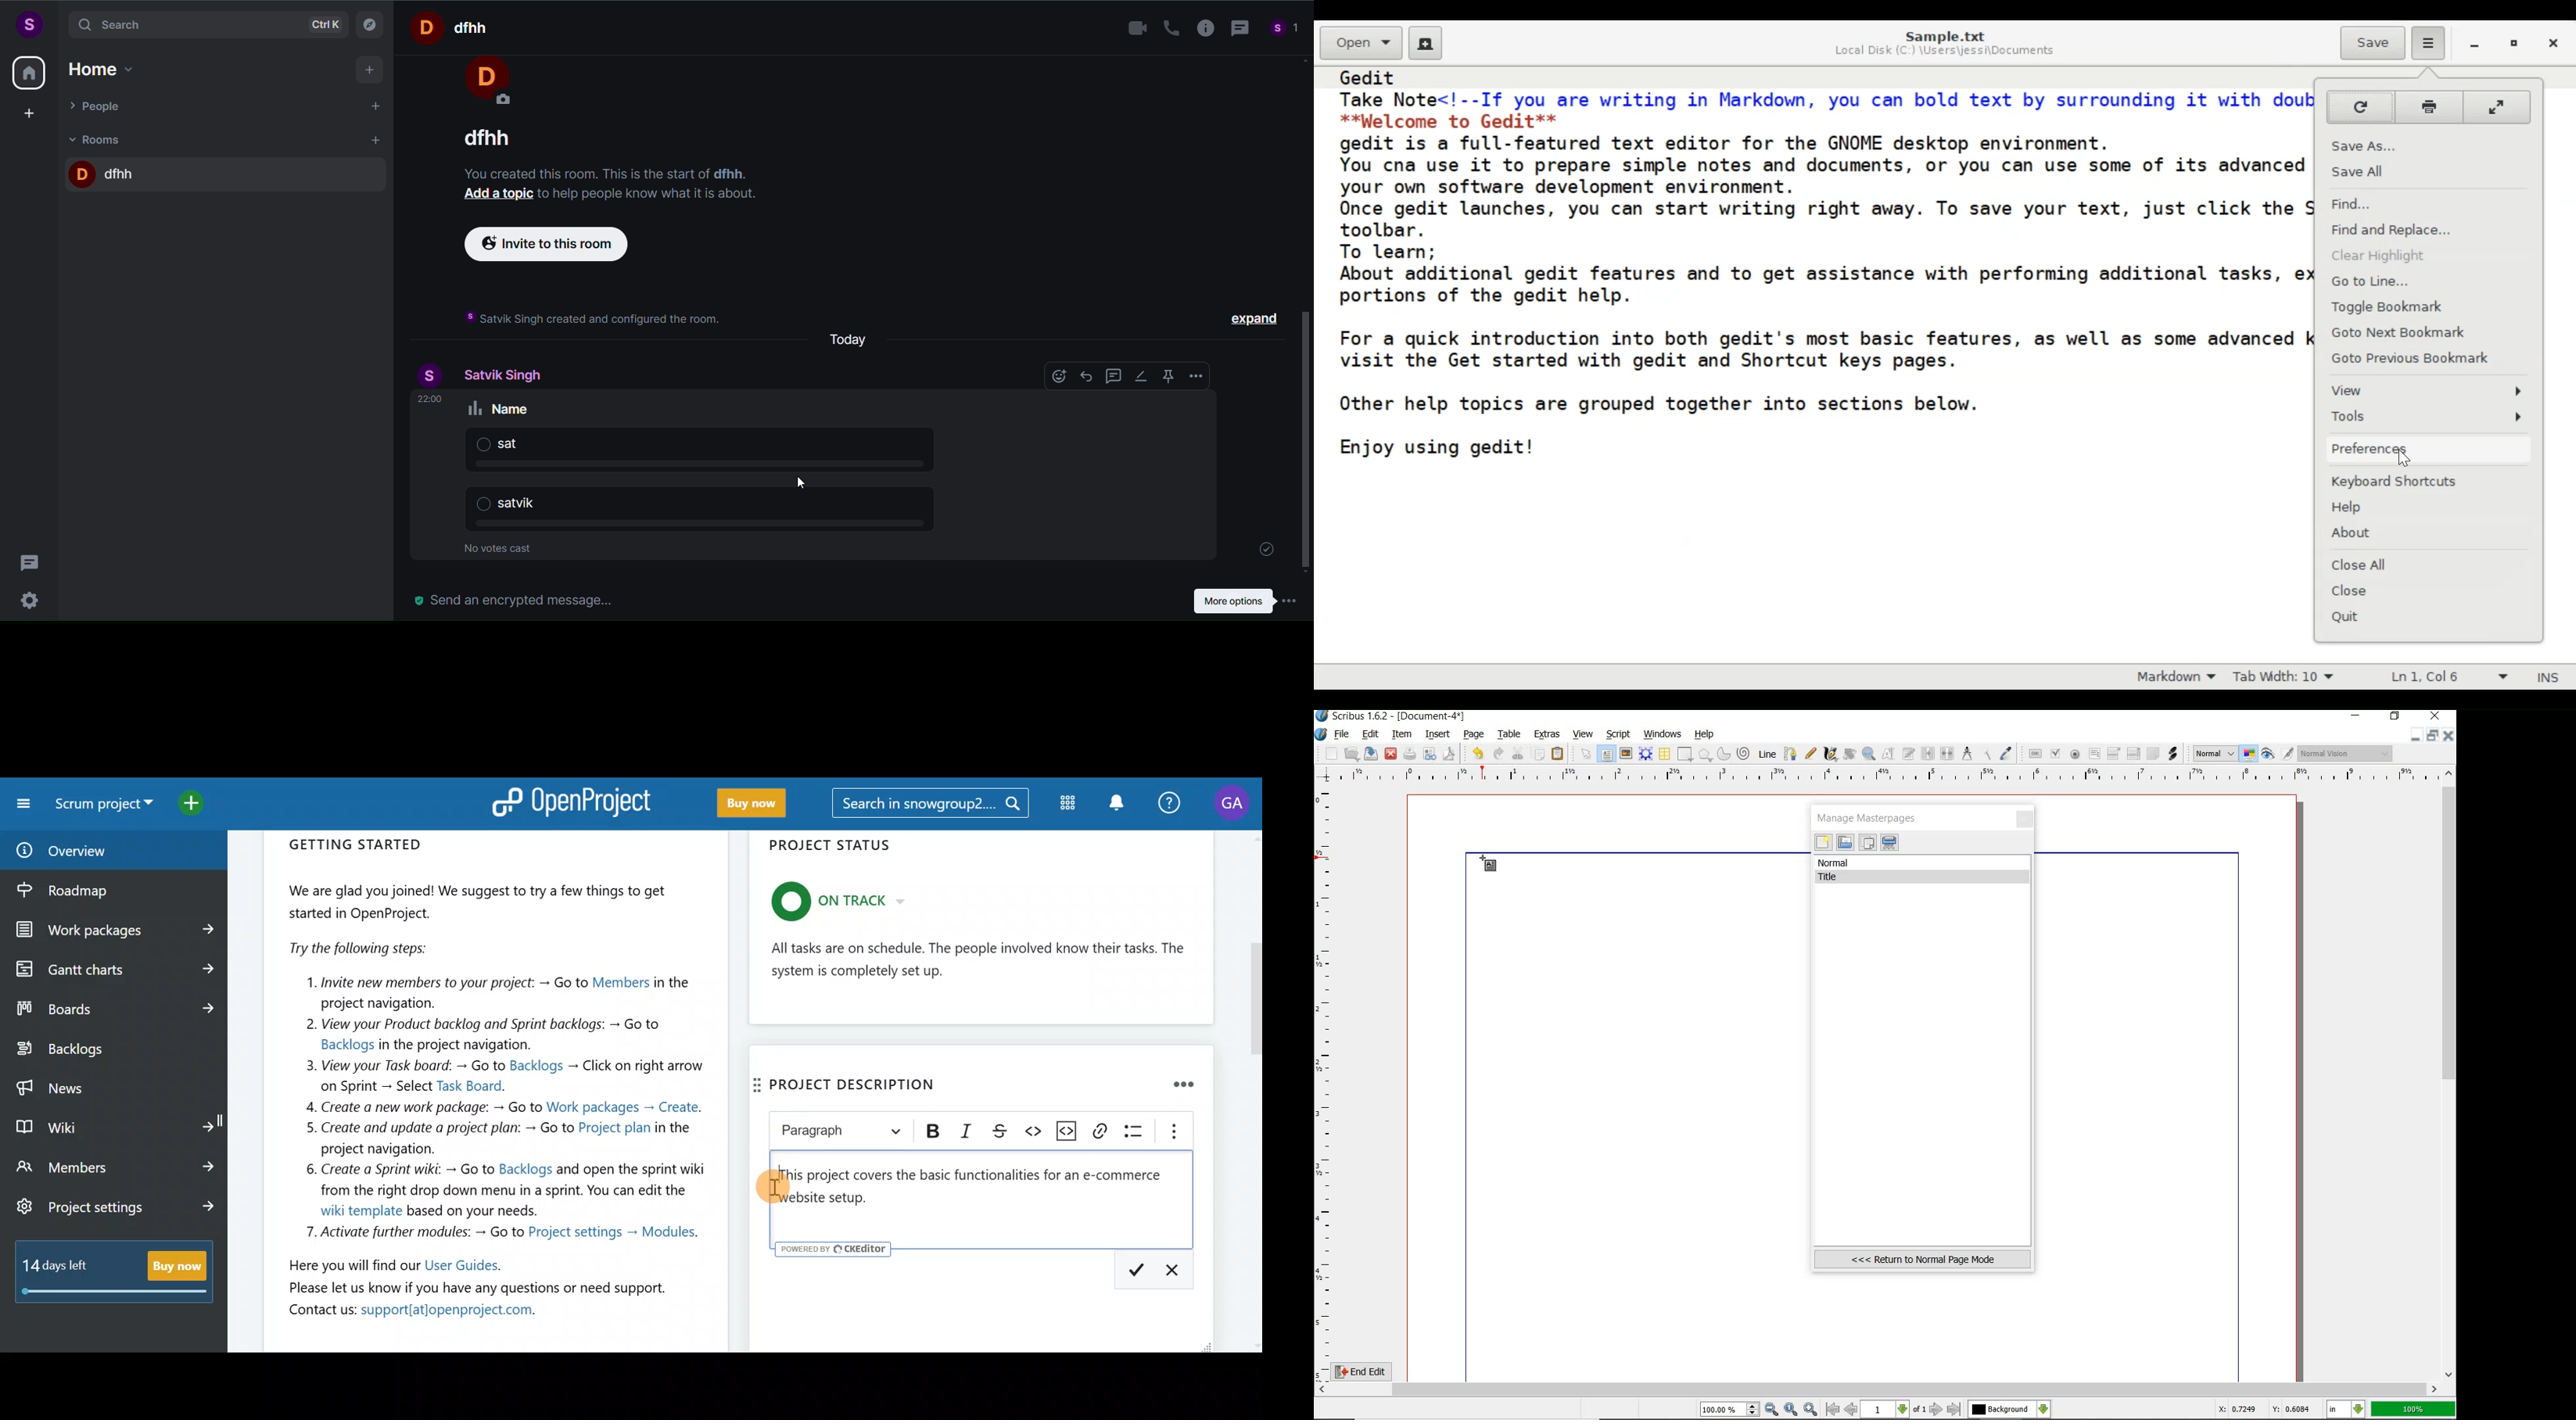  Describe the element at coordinates (1187, 1086) in the screenshot. I see `Remove widget` at that location.